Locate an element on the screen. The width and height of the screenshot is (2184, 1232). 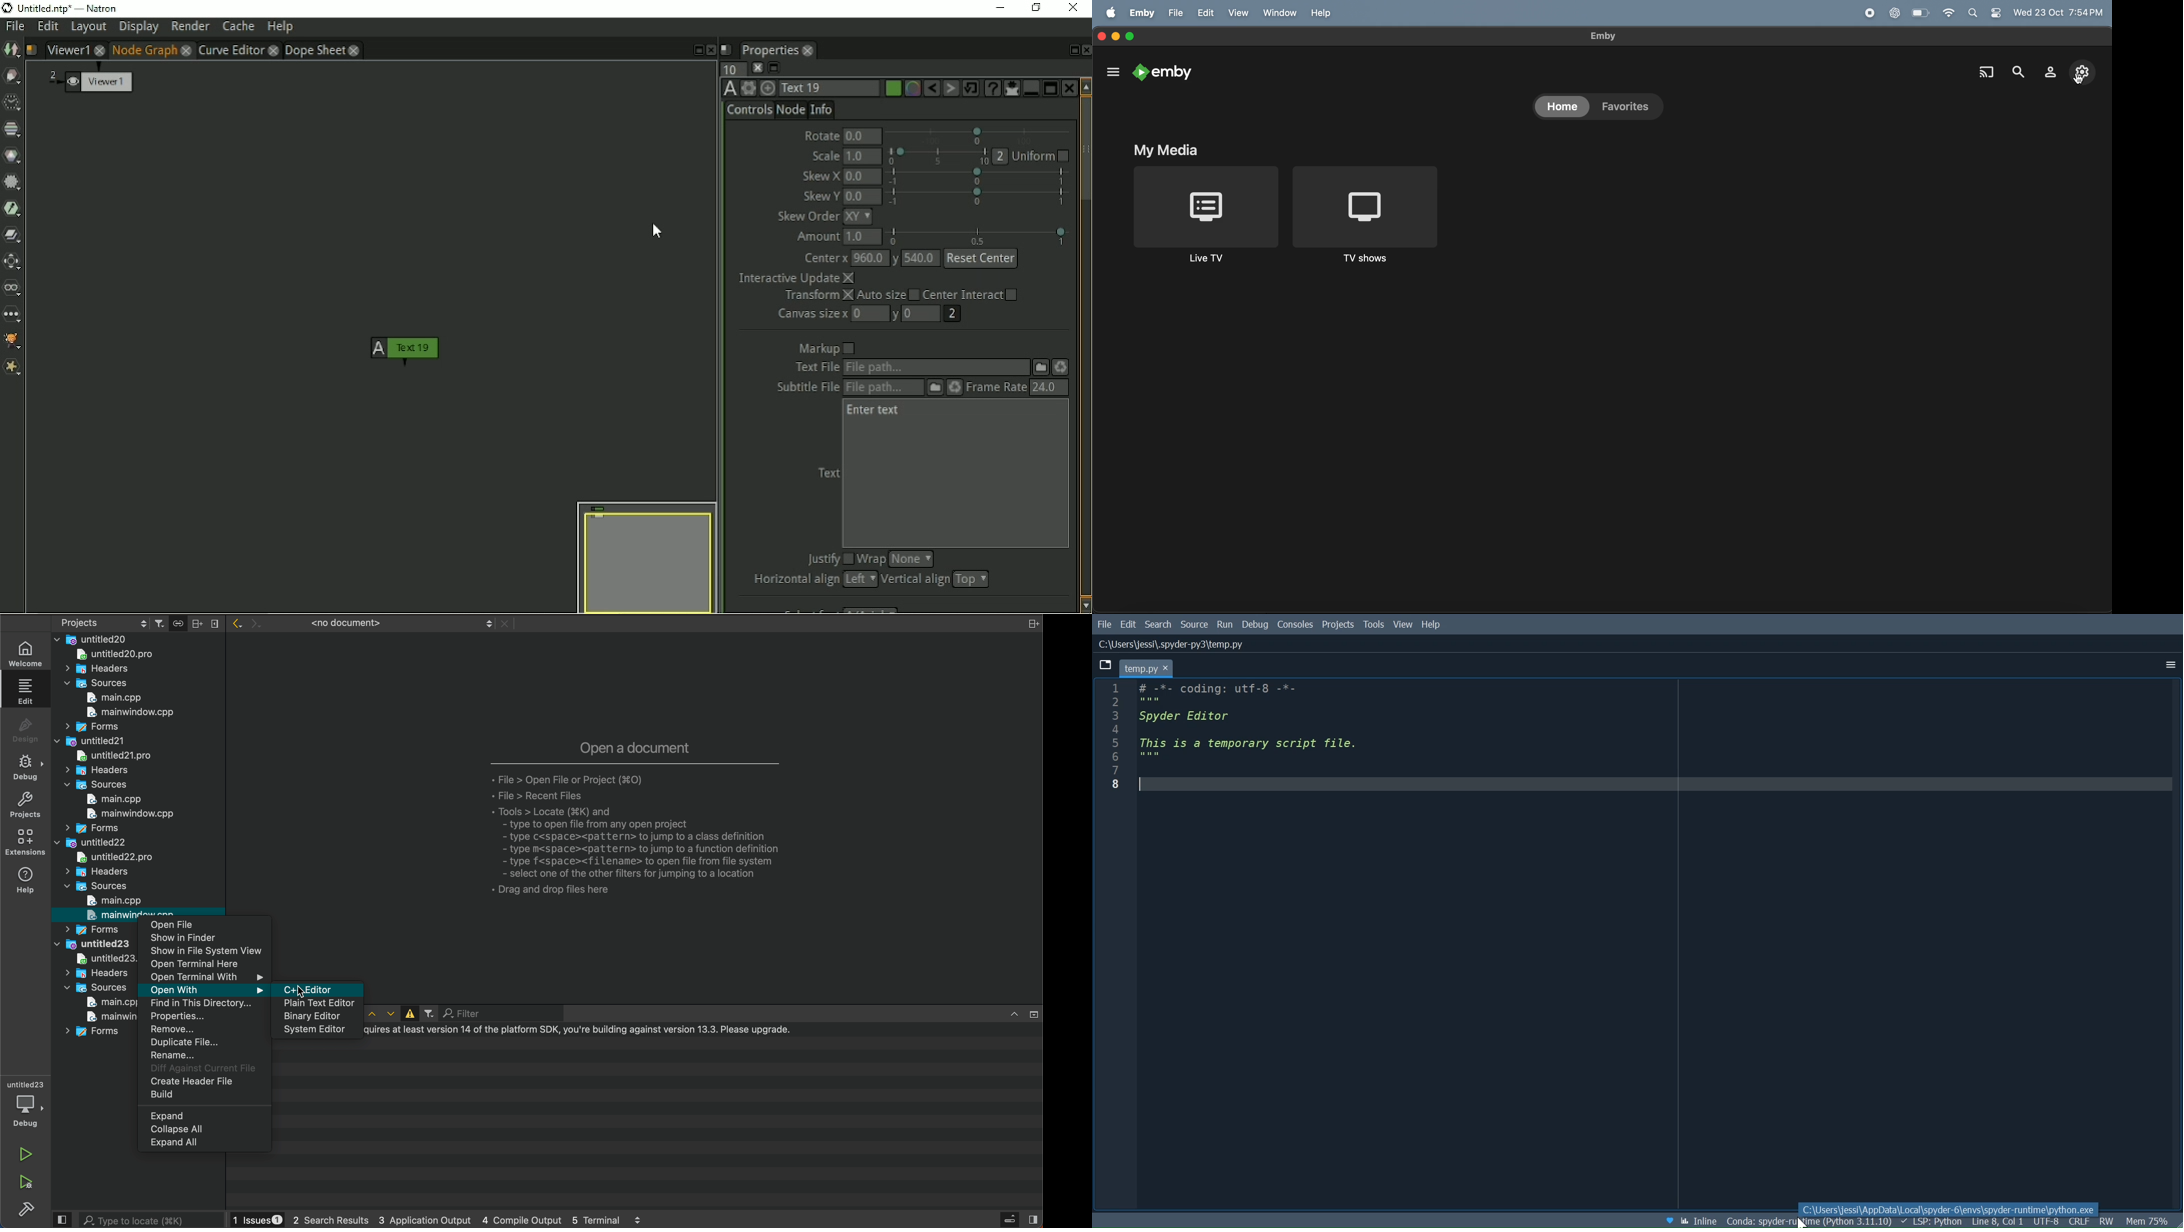
duplicate file is located at coordinates (204, 1043).